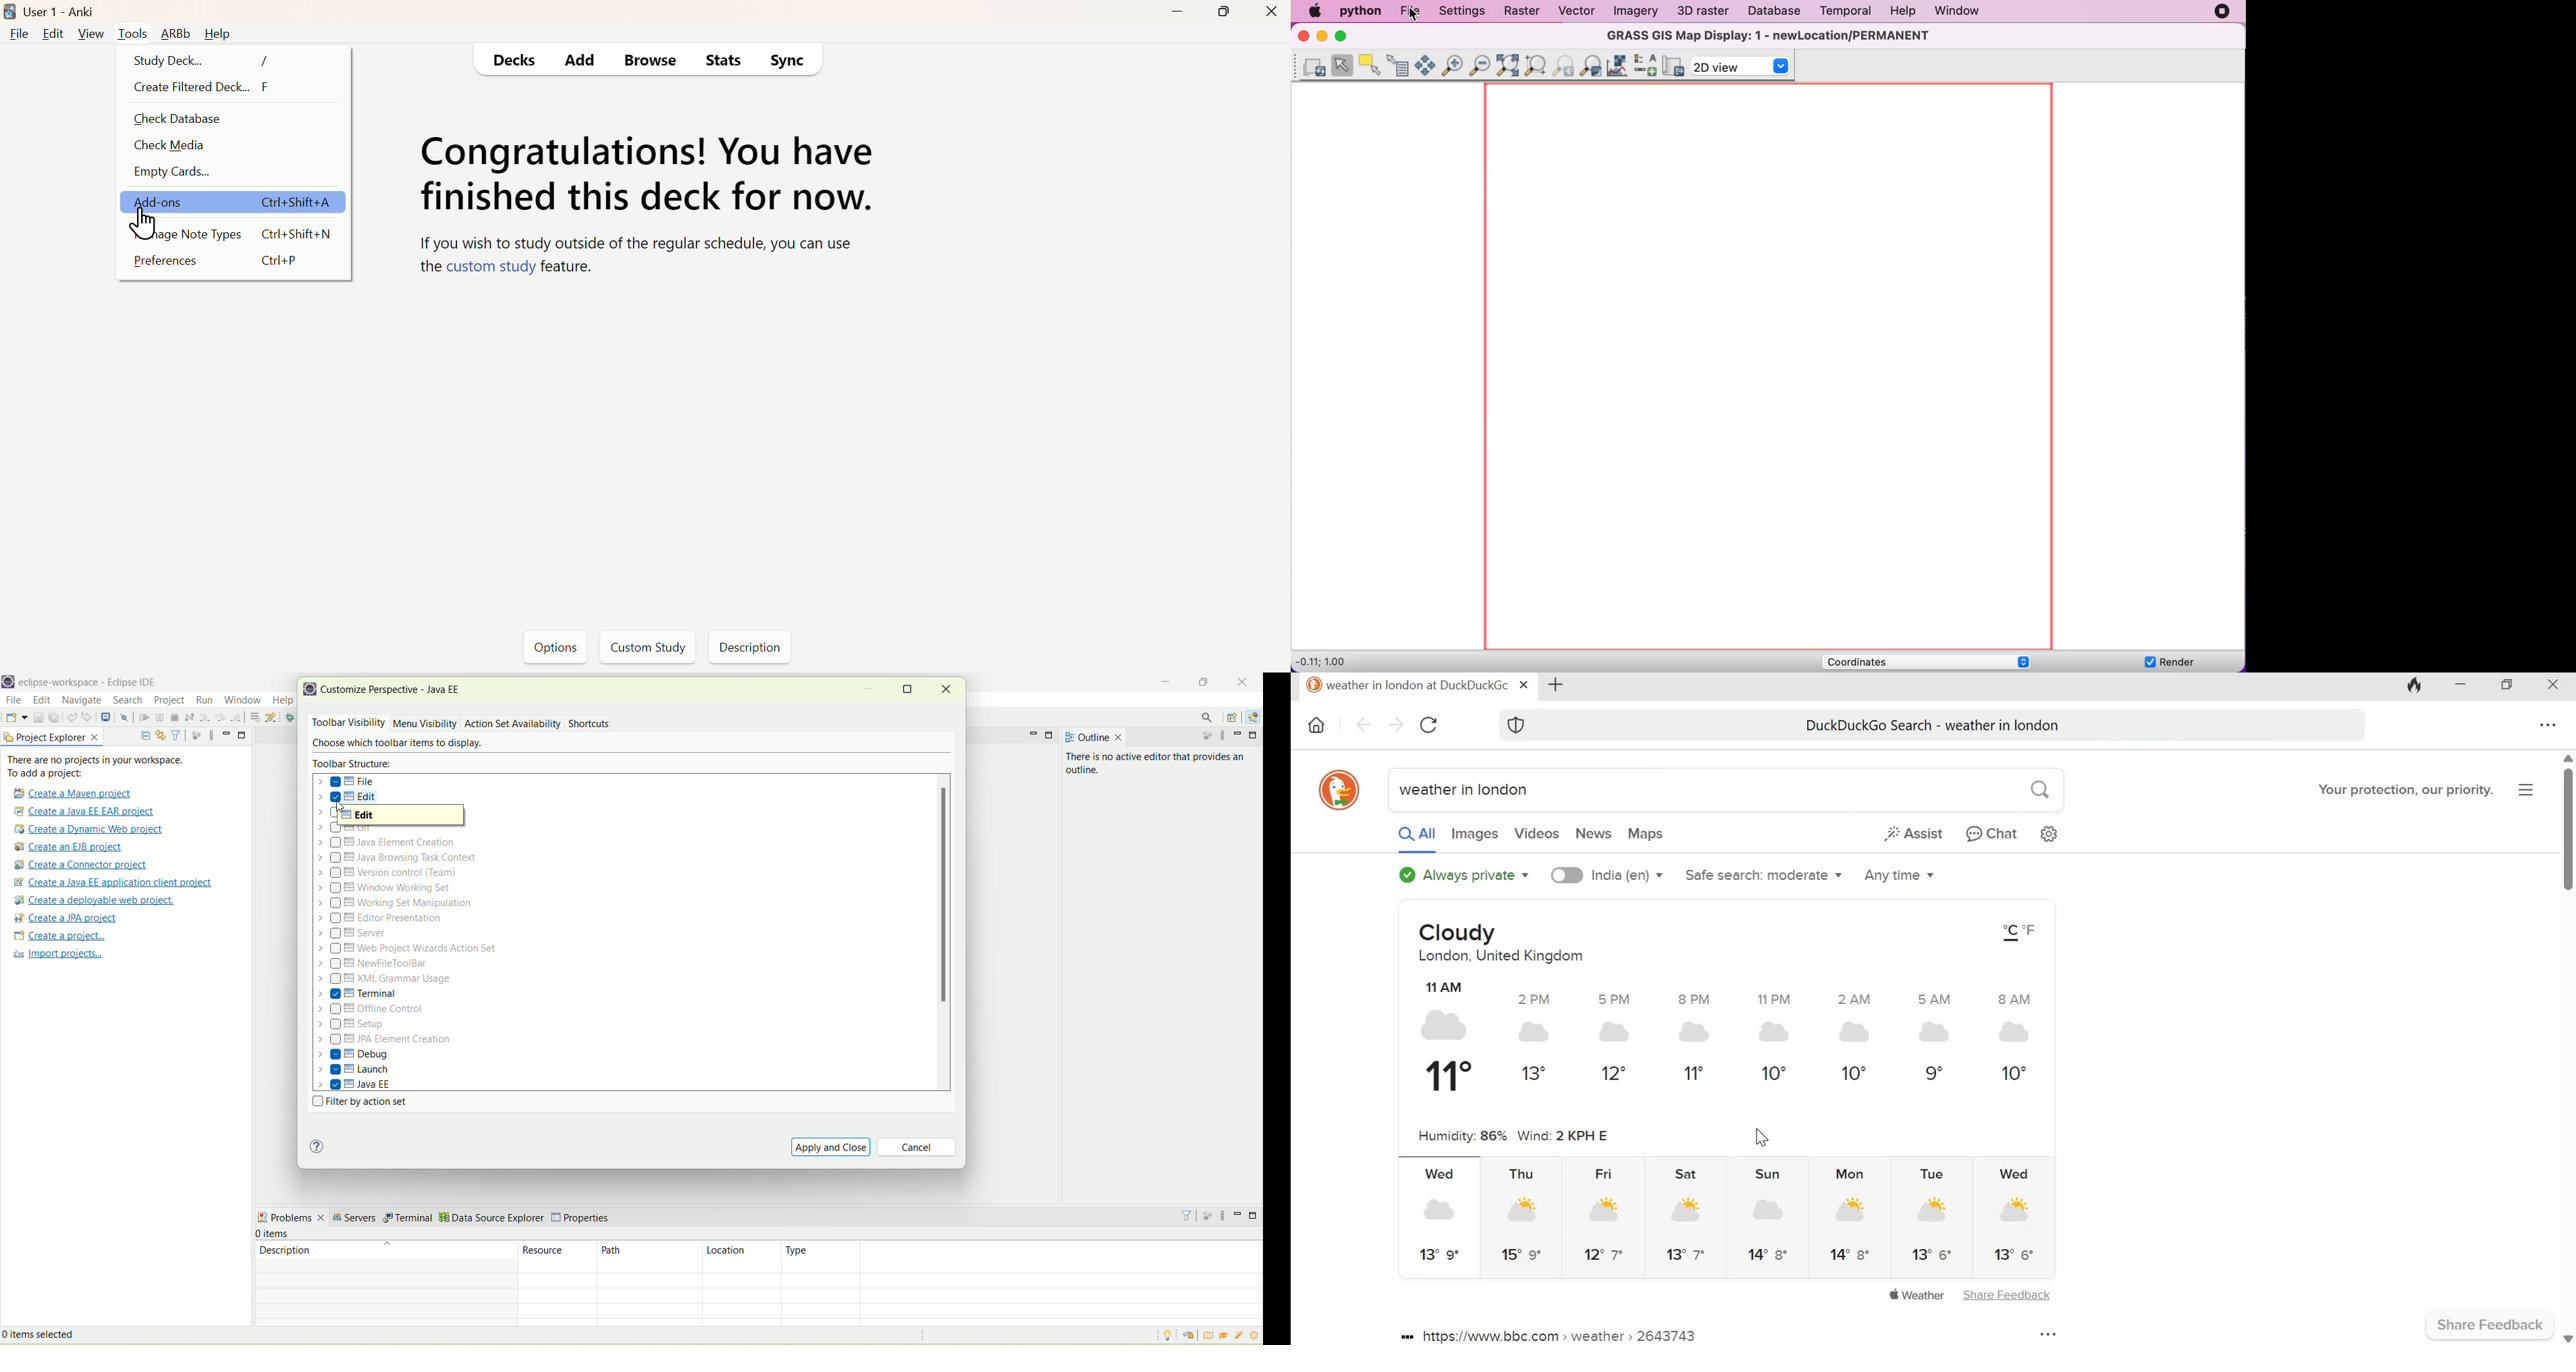 The height and width of the screenshot is (1372, 2576). Describe the element at coordinates (1458, 934) in the screenshot. I see `Cloudy` at that location.